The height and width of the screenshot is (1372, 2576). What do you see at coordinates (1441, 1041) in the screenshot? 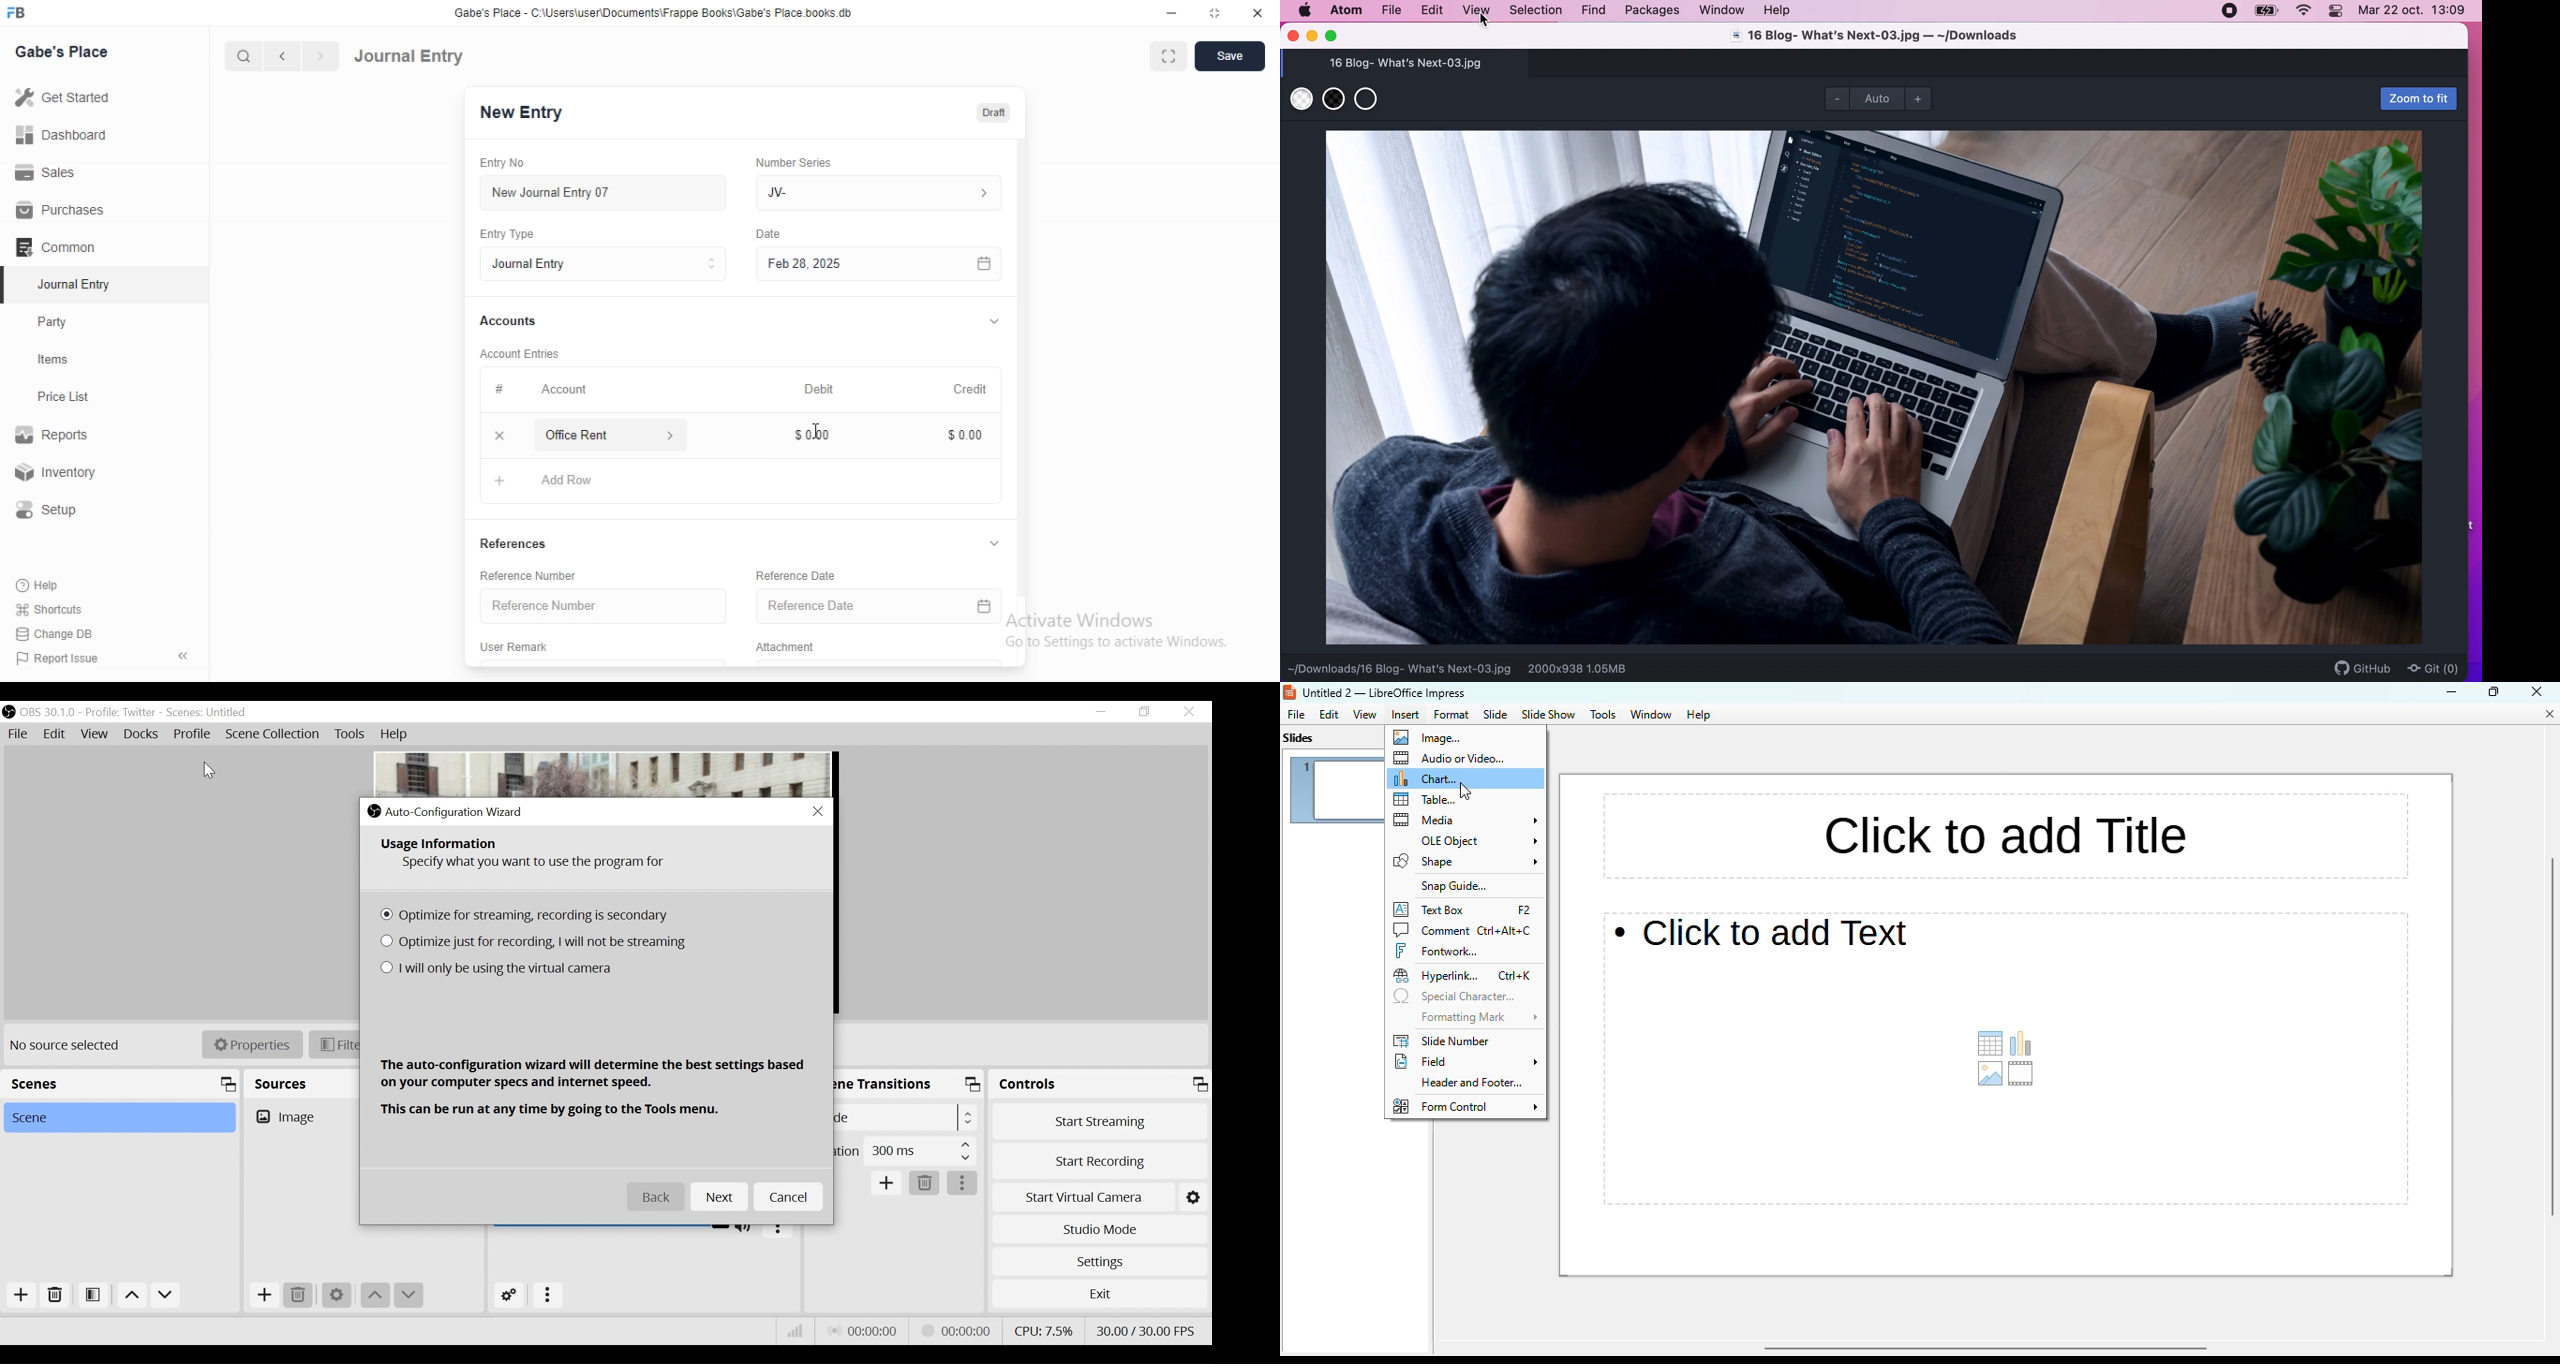
I see `slide number` at bounding box center [1441, 1041].